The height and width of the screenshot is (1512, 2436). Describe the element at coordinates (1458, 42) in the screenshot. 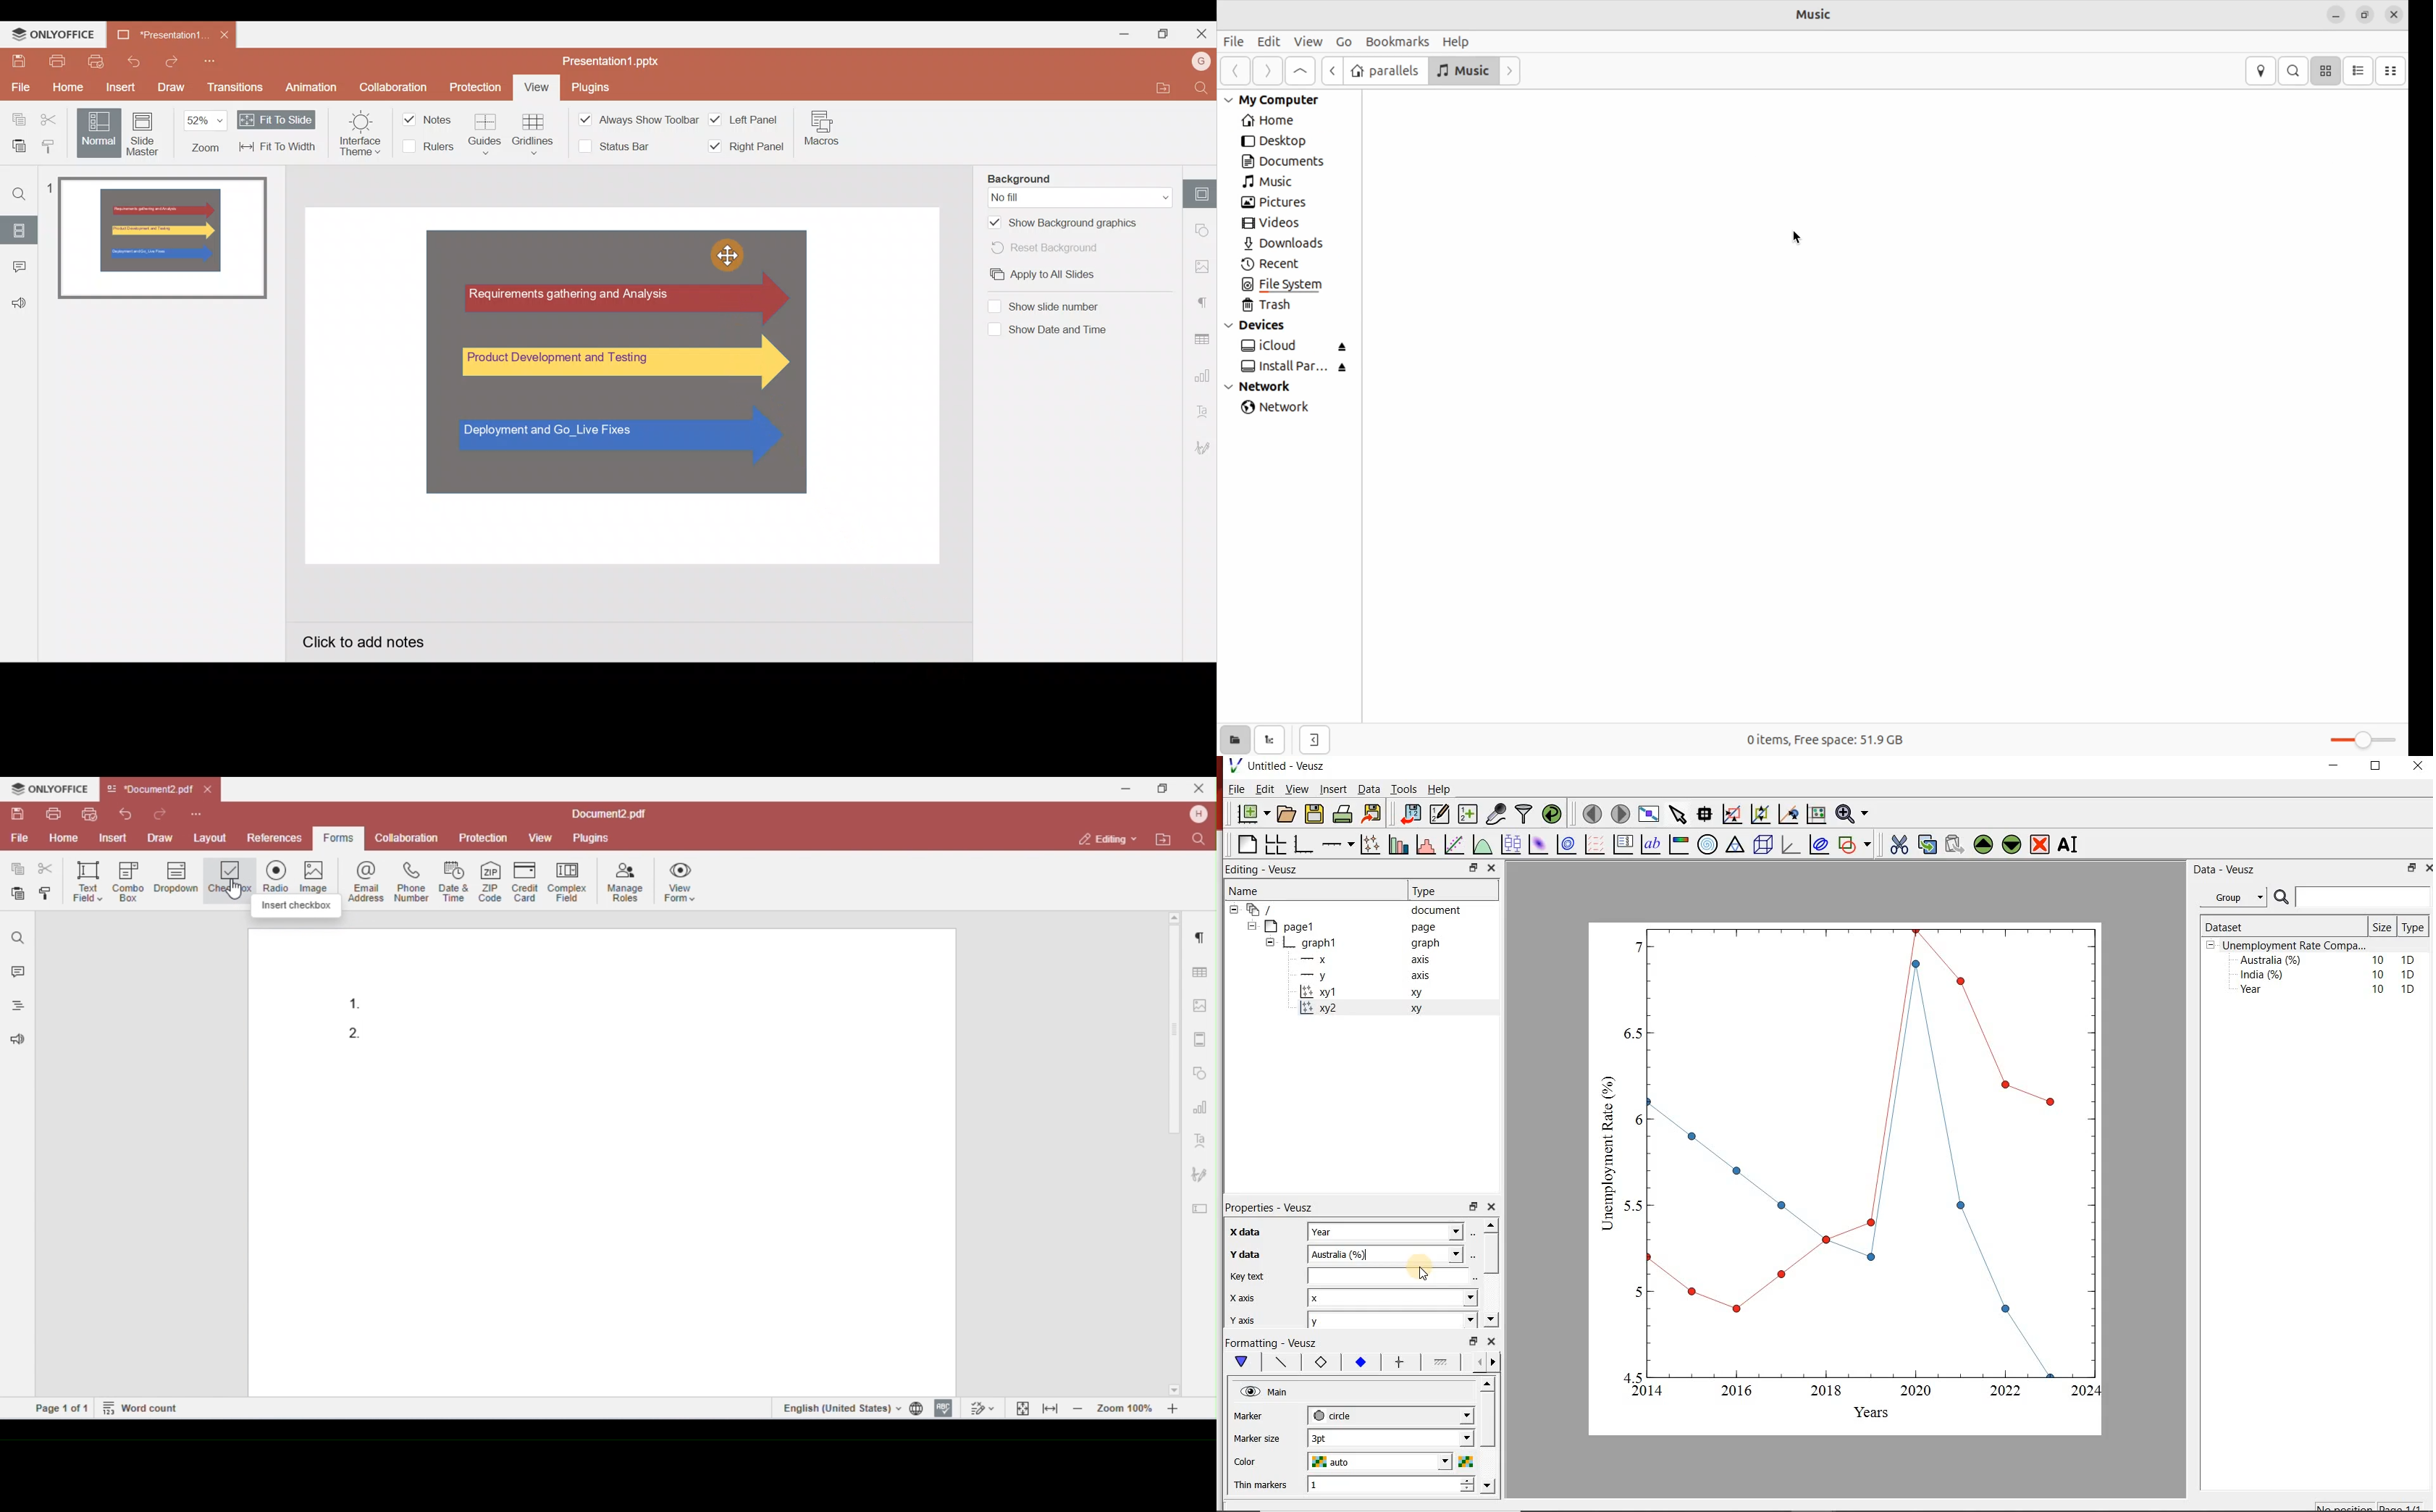

I see `Help` at that location.